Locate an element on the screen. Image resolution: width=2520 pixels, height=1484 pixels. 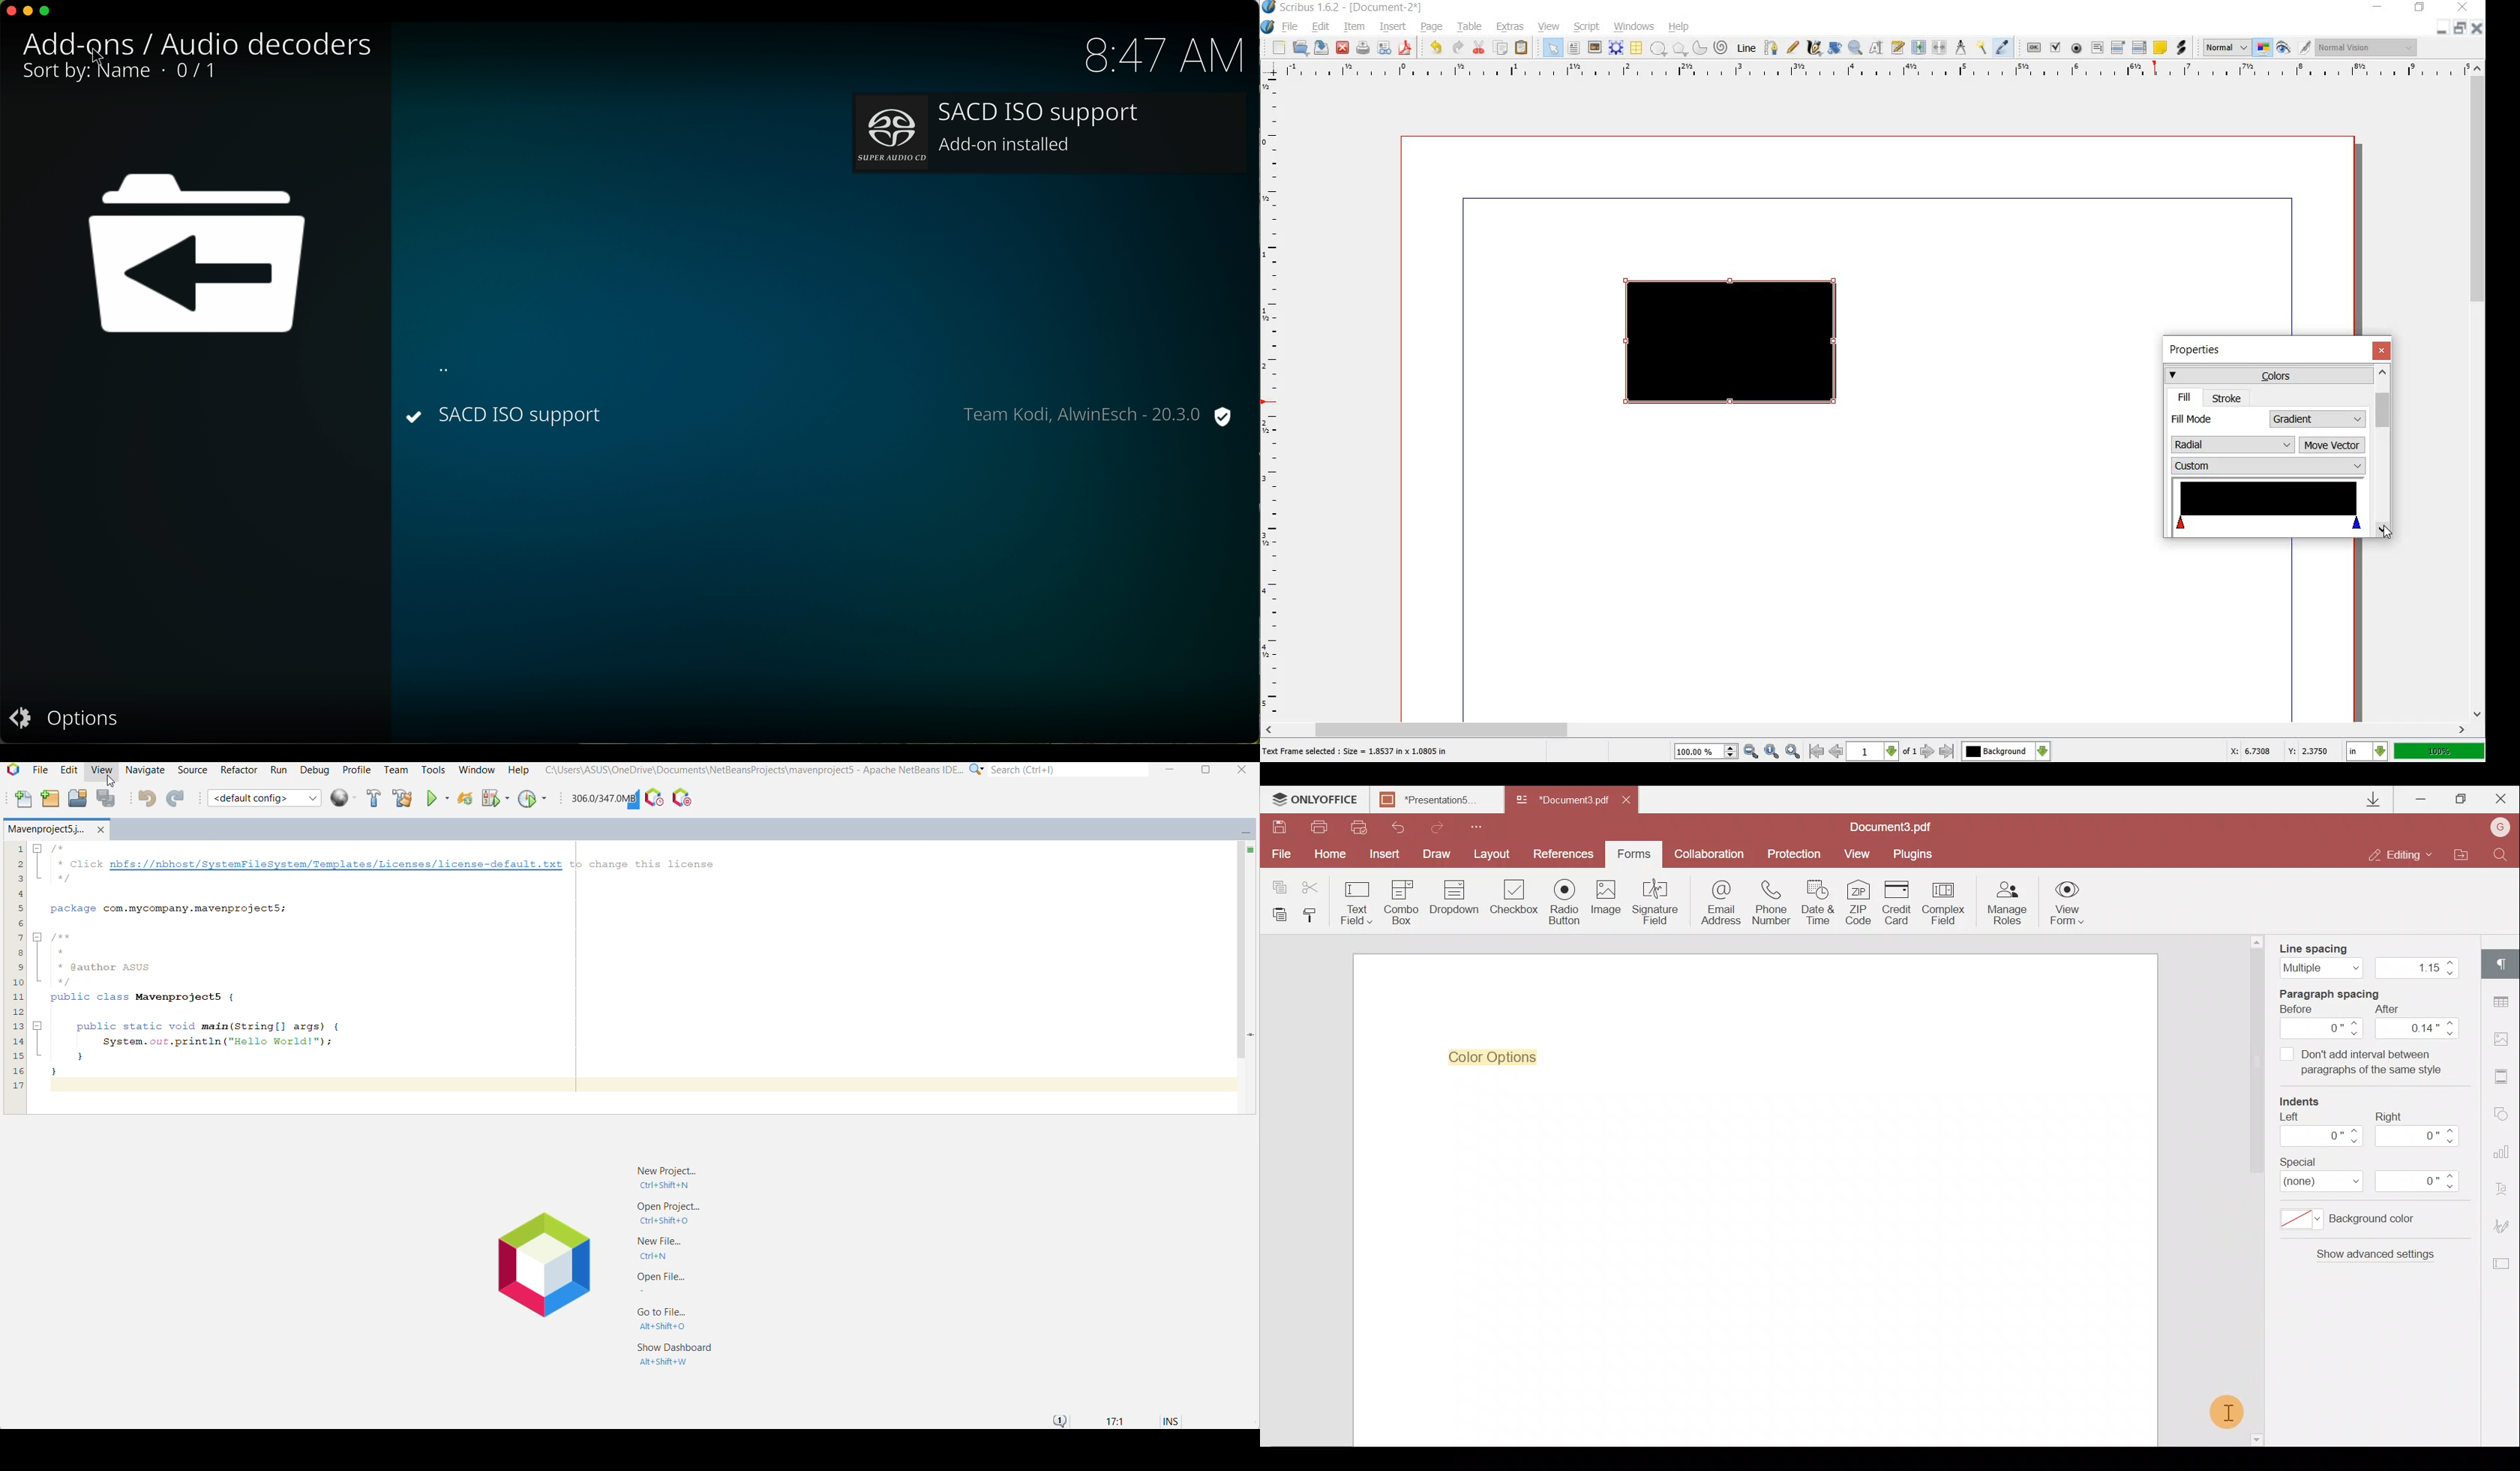
edit contents of frame is located at coordinates (1877, 48).